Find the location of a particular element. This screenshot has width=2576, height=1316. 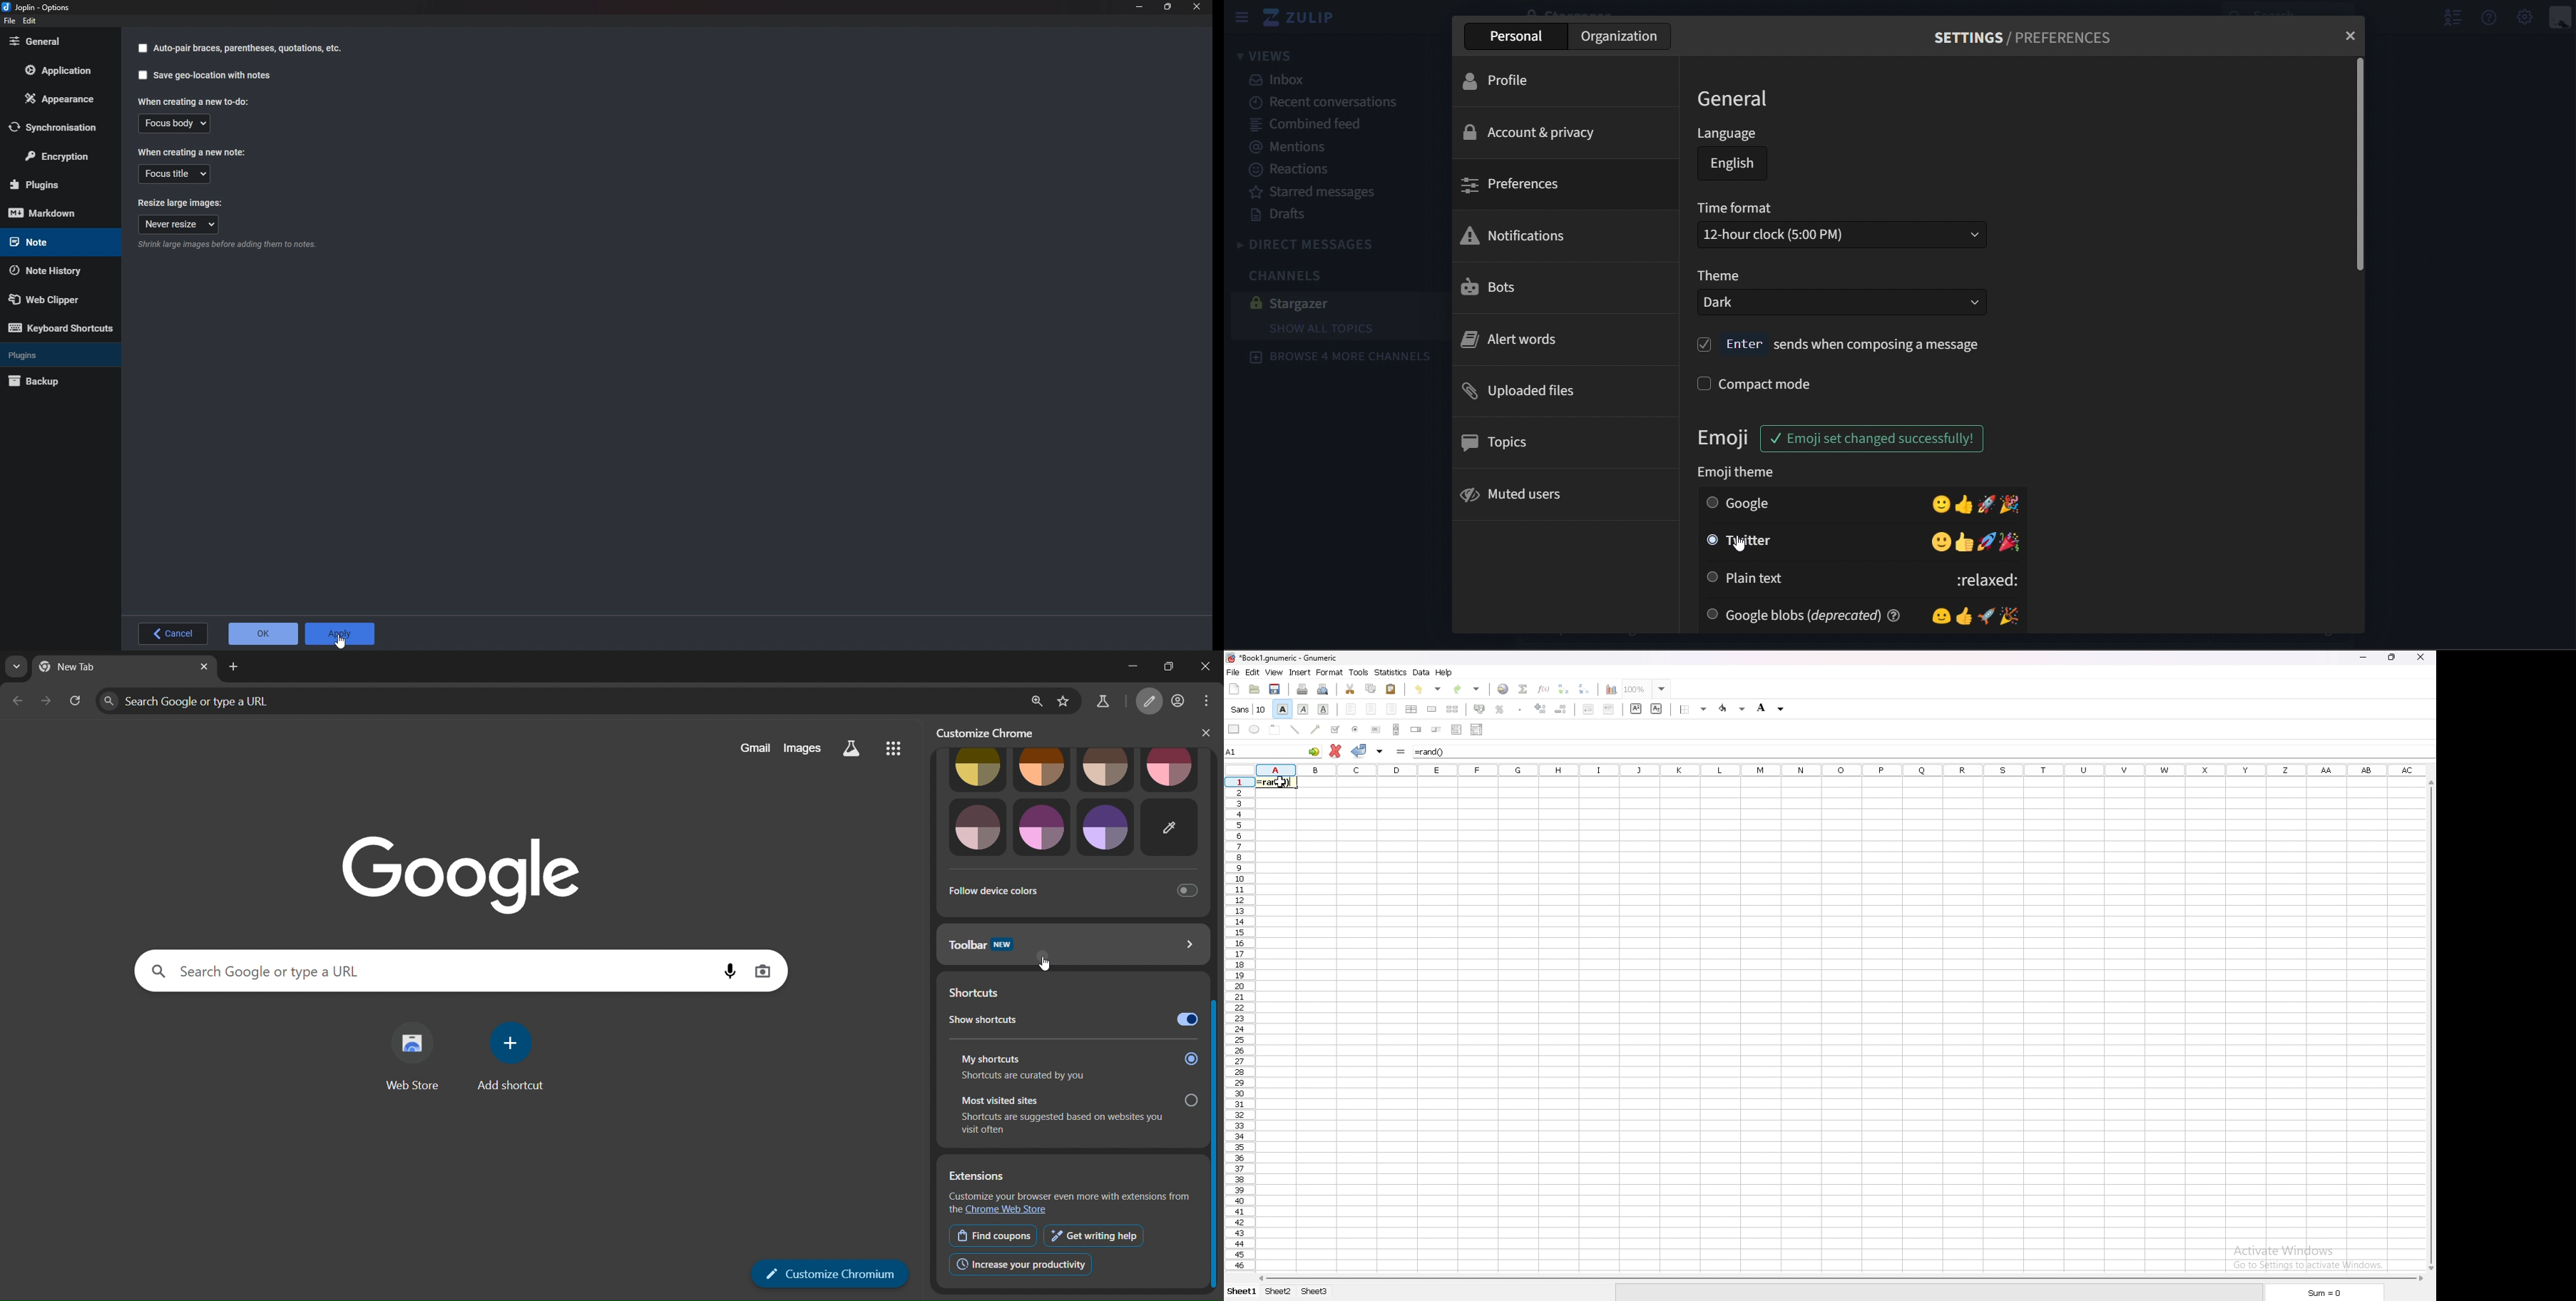

notifications is located at coordinates (1516, 234).